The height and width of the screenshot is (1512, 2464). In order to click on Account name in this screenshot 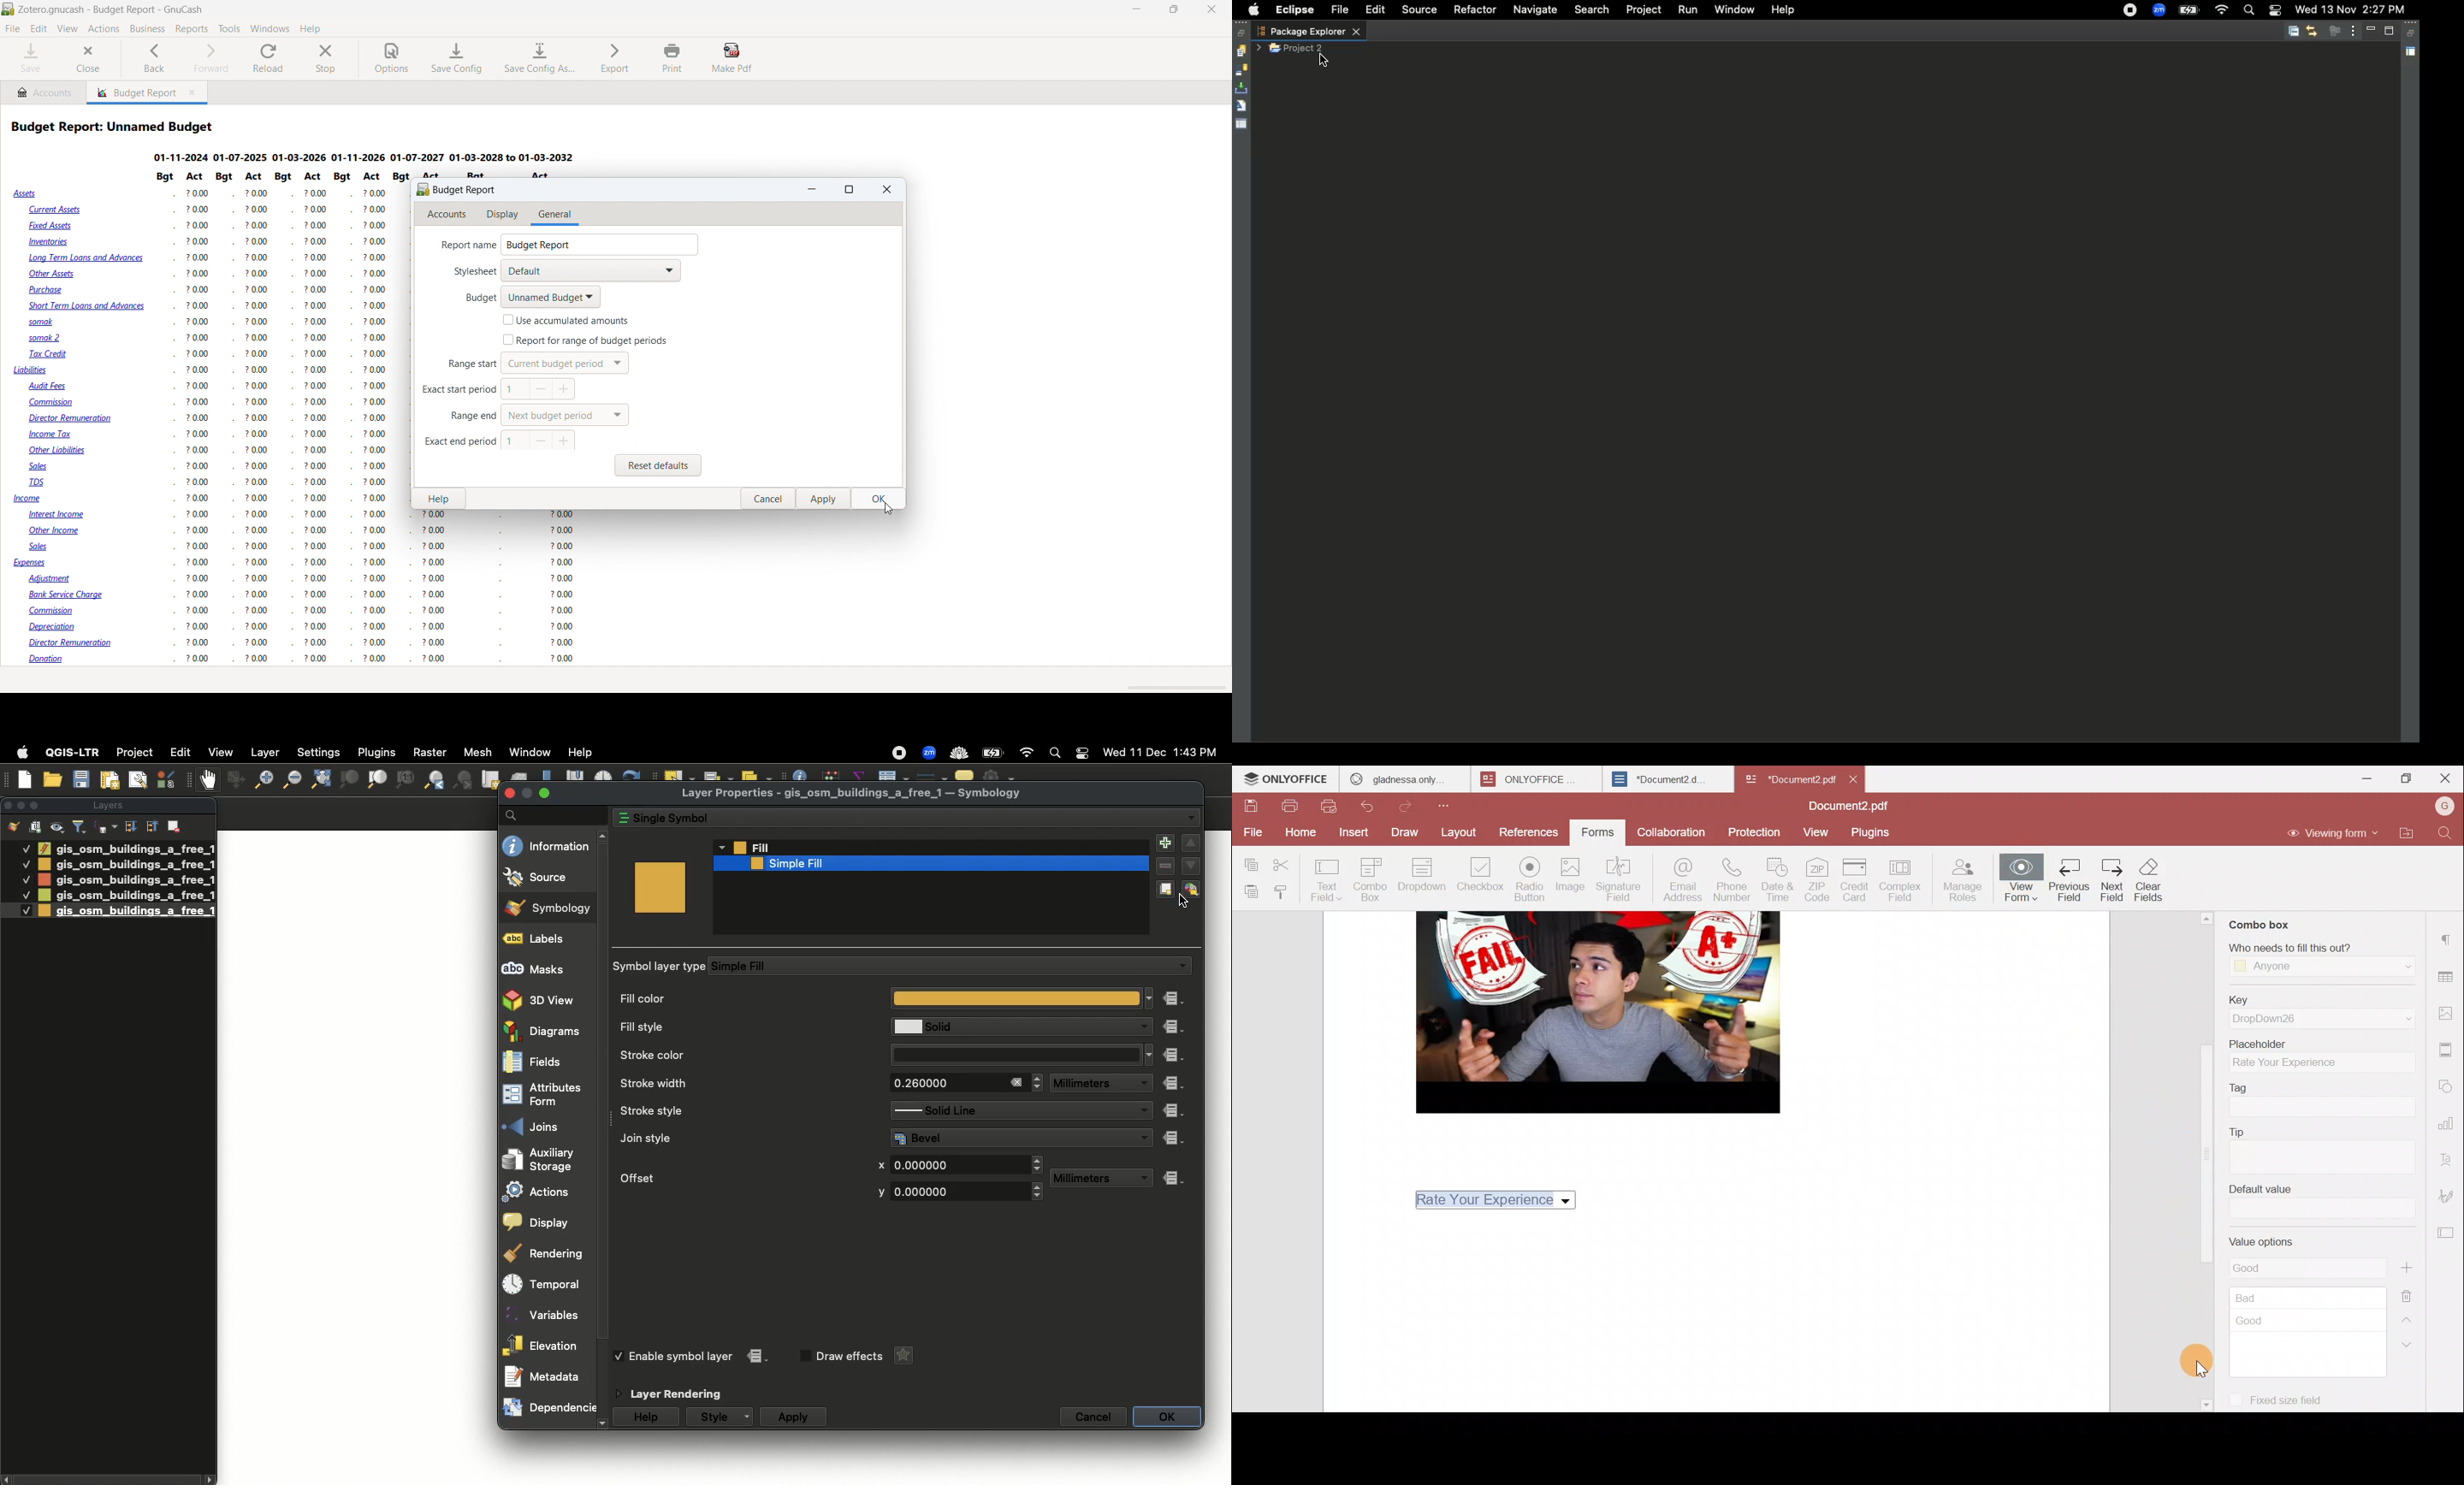, I will do `click(2441, 810)`.